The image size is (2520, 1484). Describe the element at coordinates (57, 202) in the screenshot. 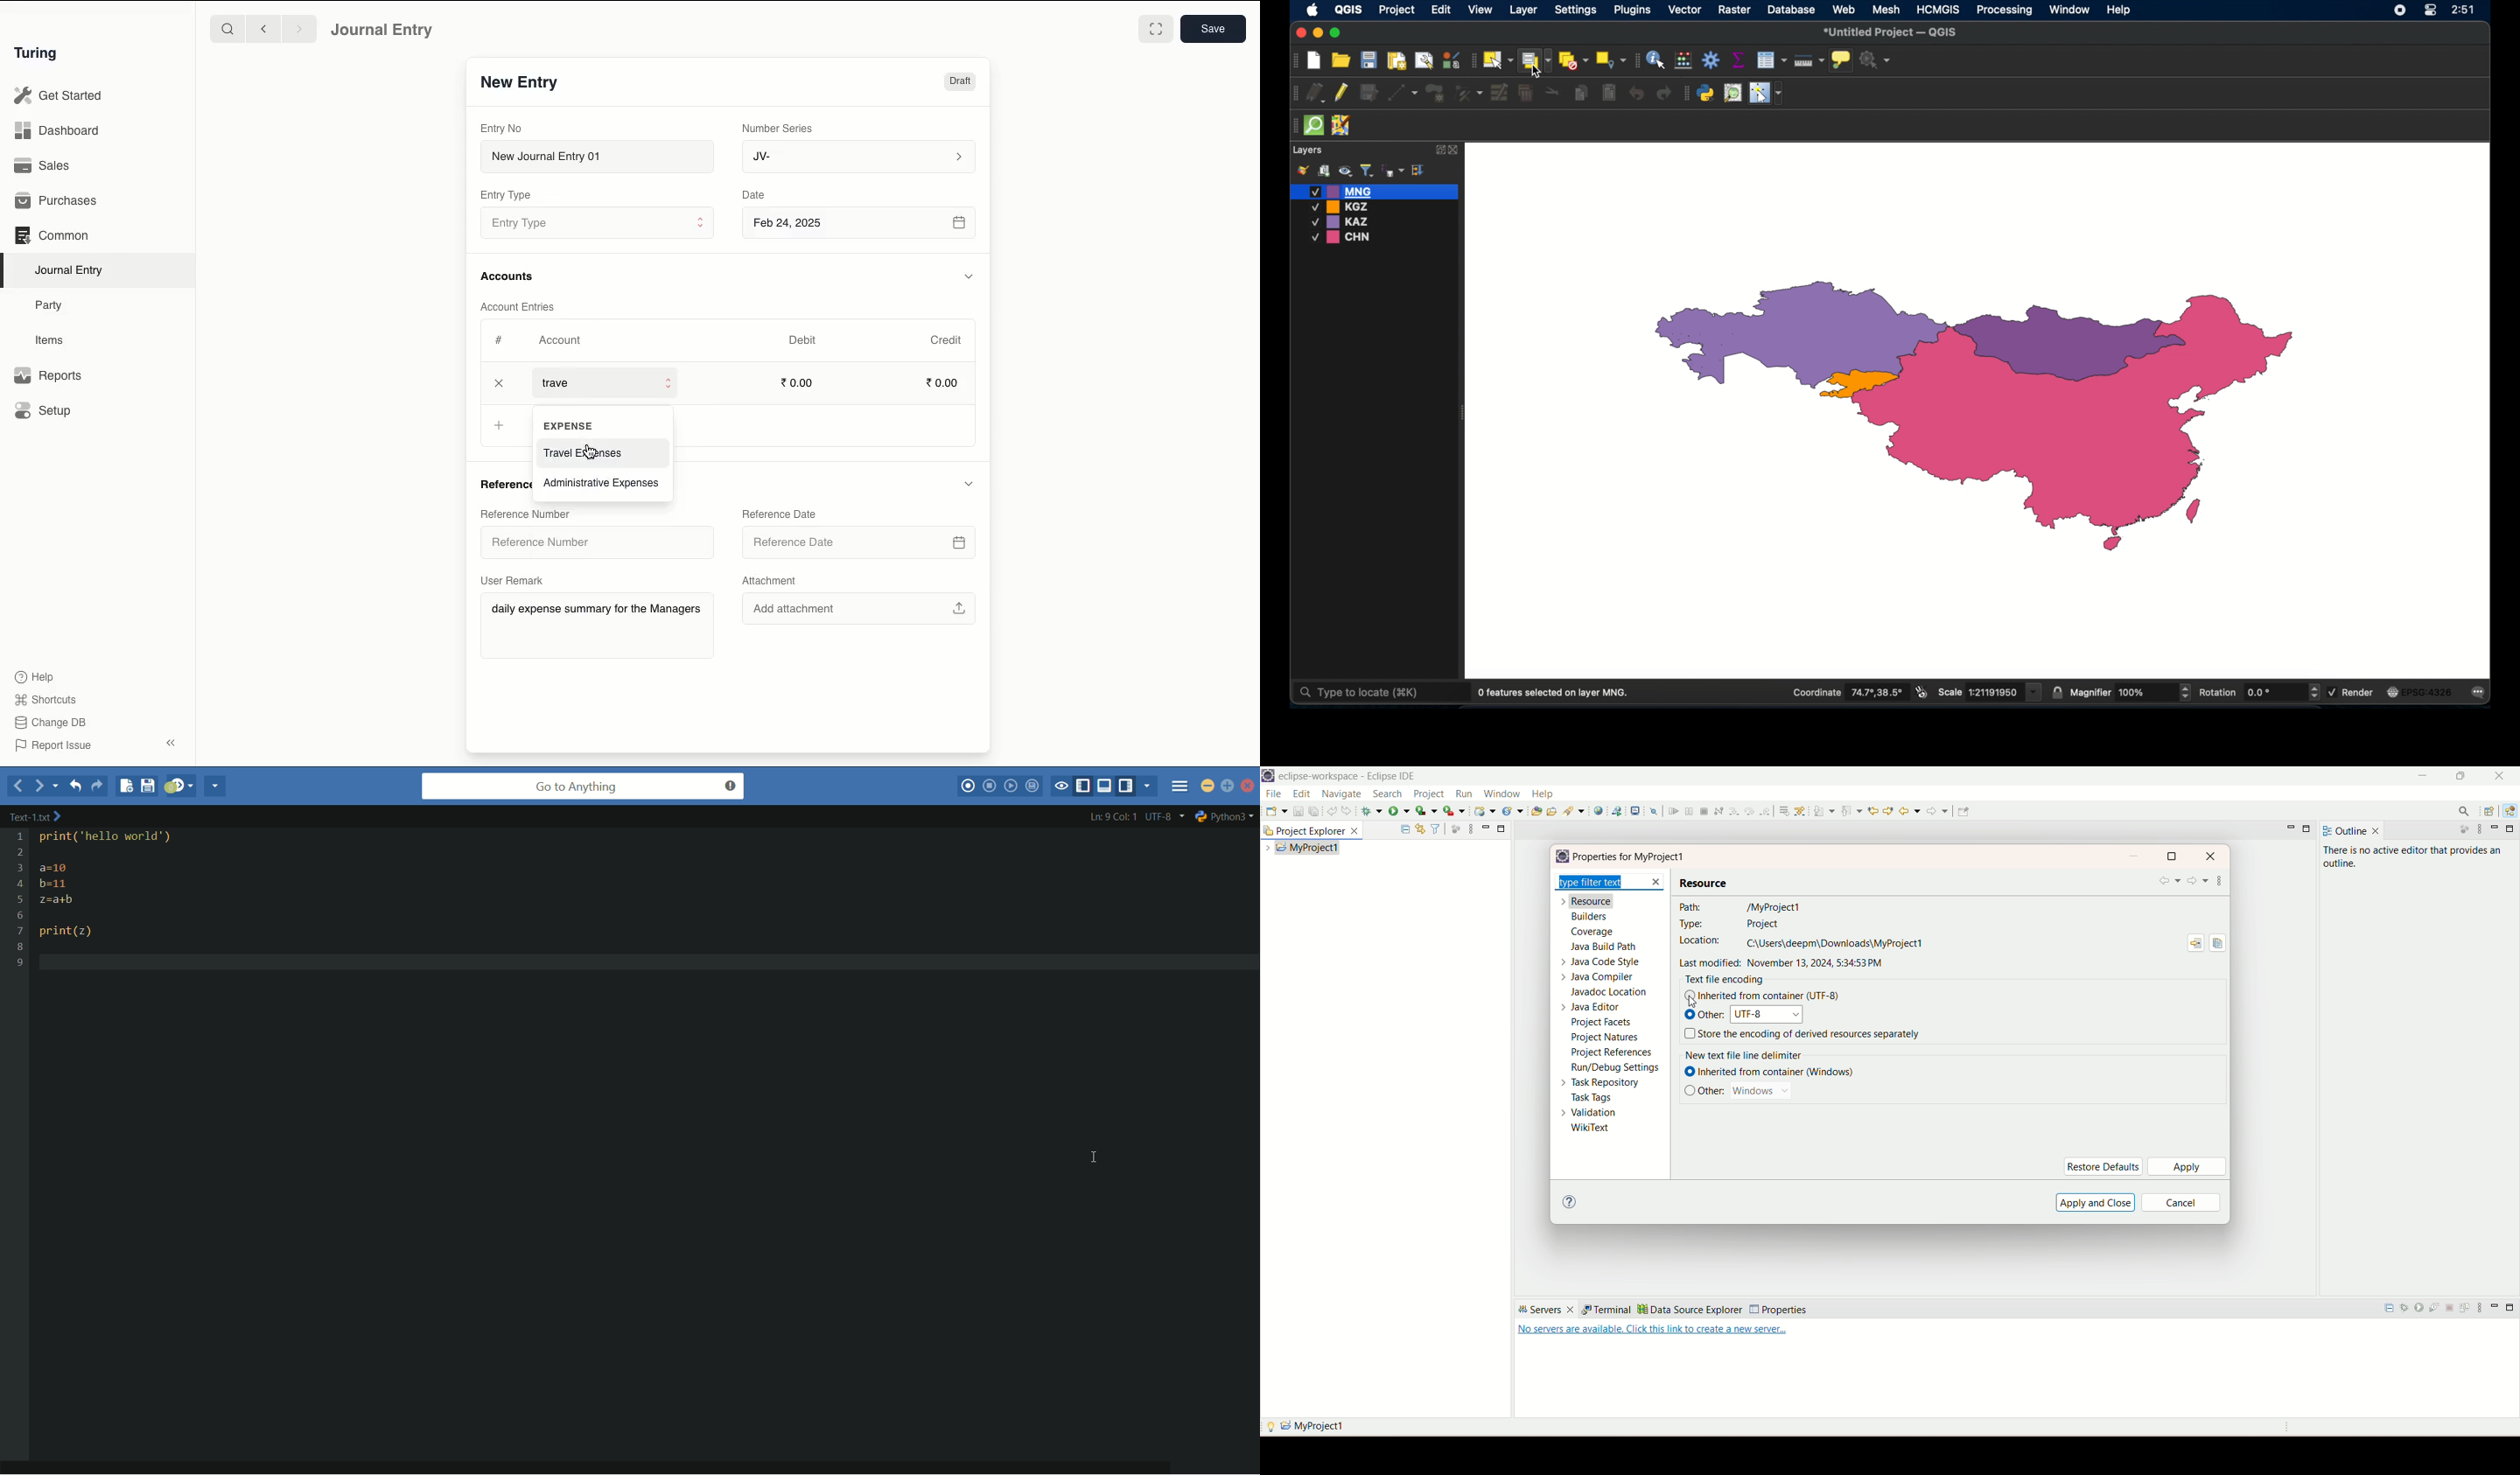

I see `Purchases` at that location.